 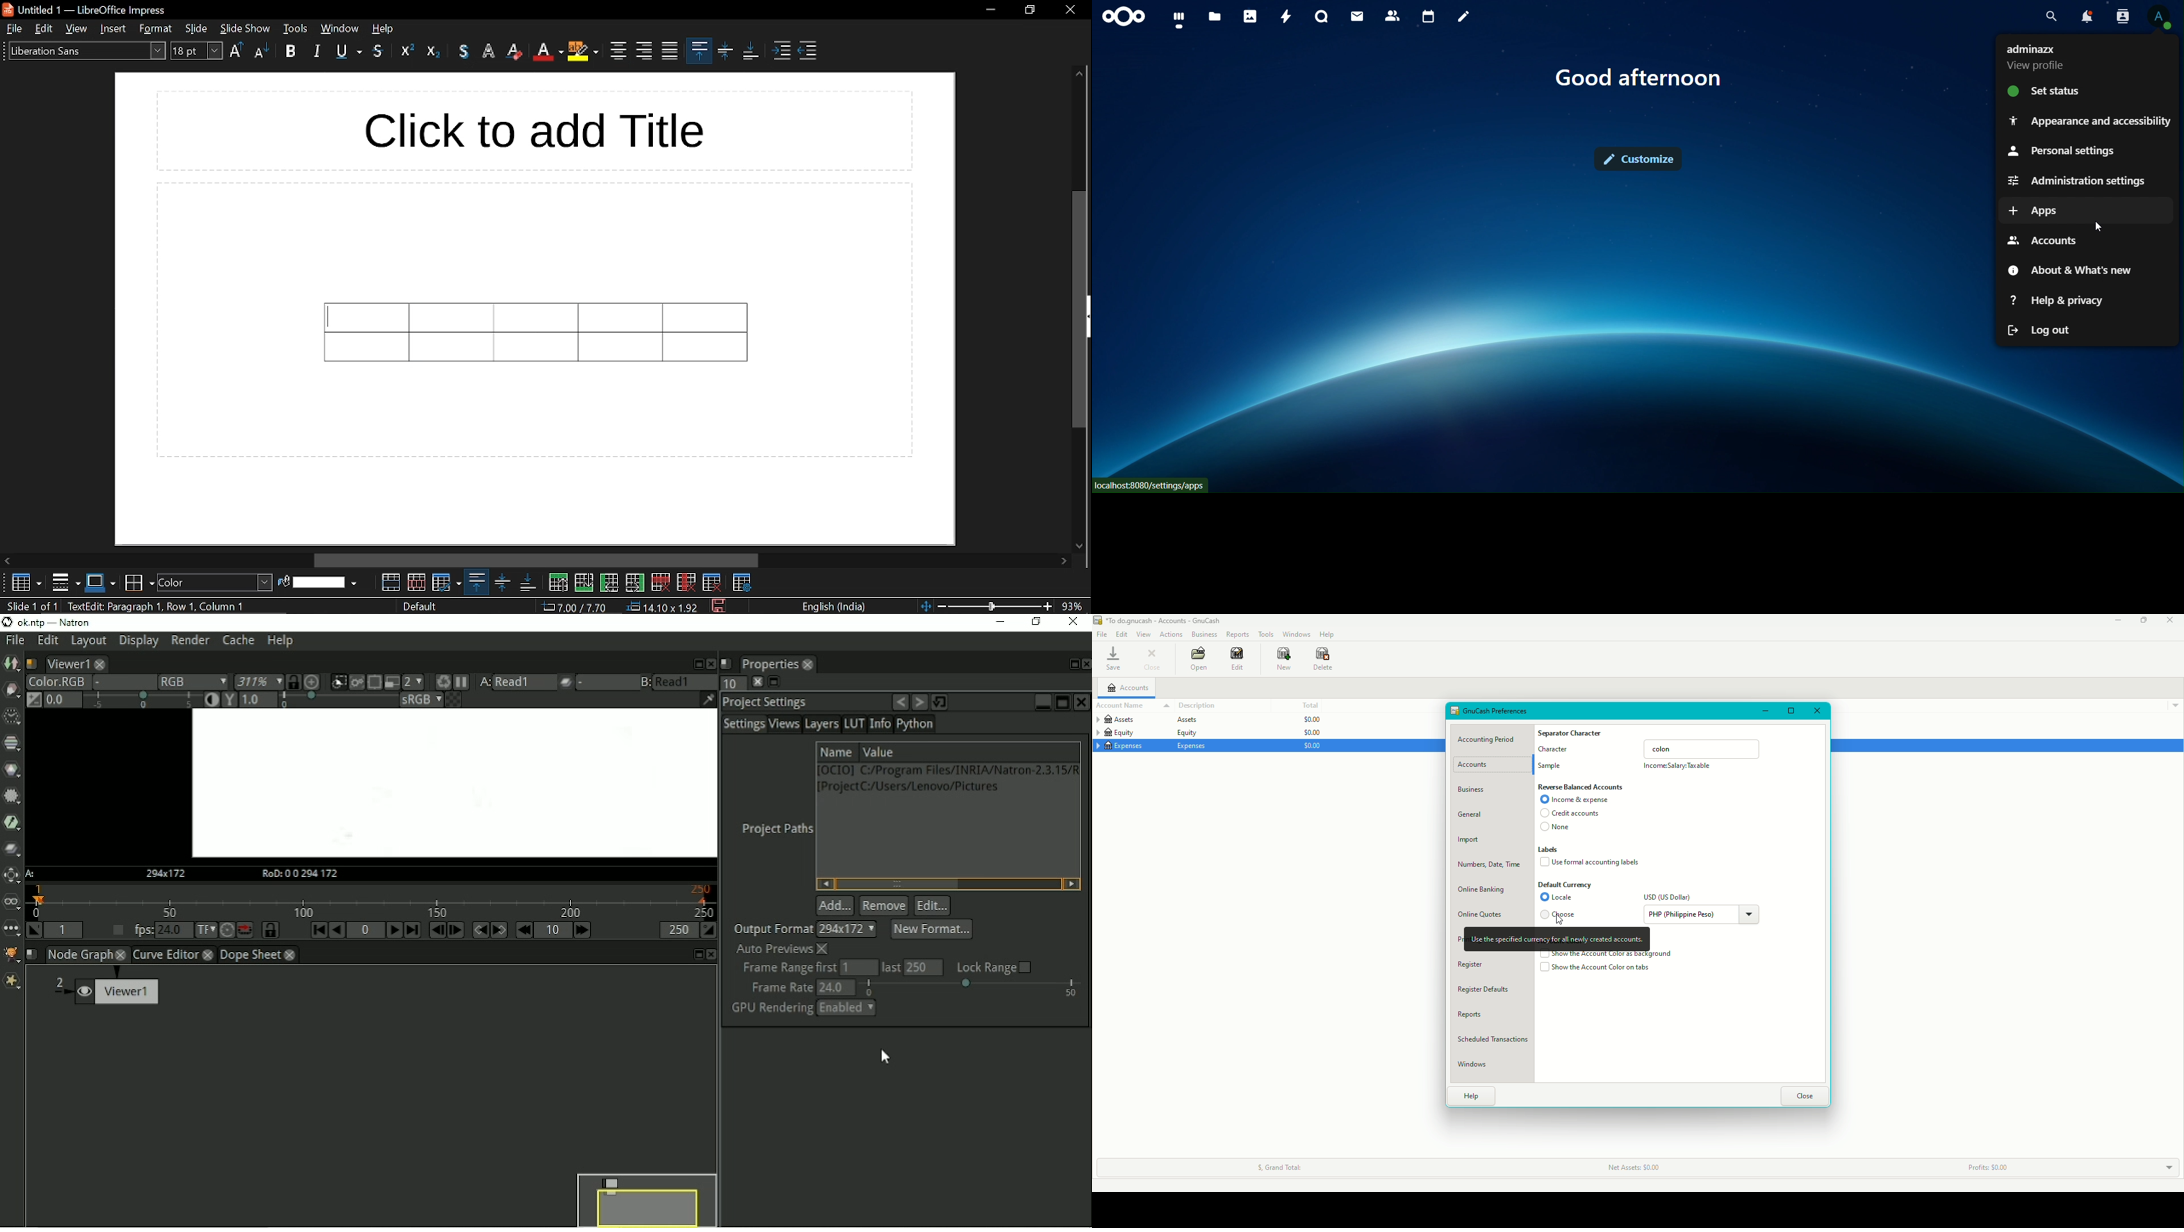 What do you see at coordinates (558, 582) in the screenshot?
I see `insert row above` at bounding box center [558, 582].